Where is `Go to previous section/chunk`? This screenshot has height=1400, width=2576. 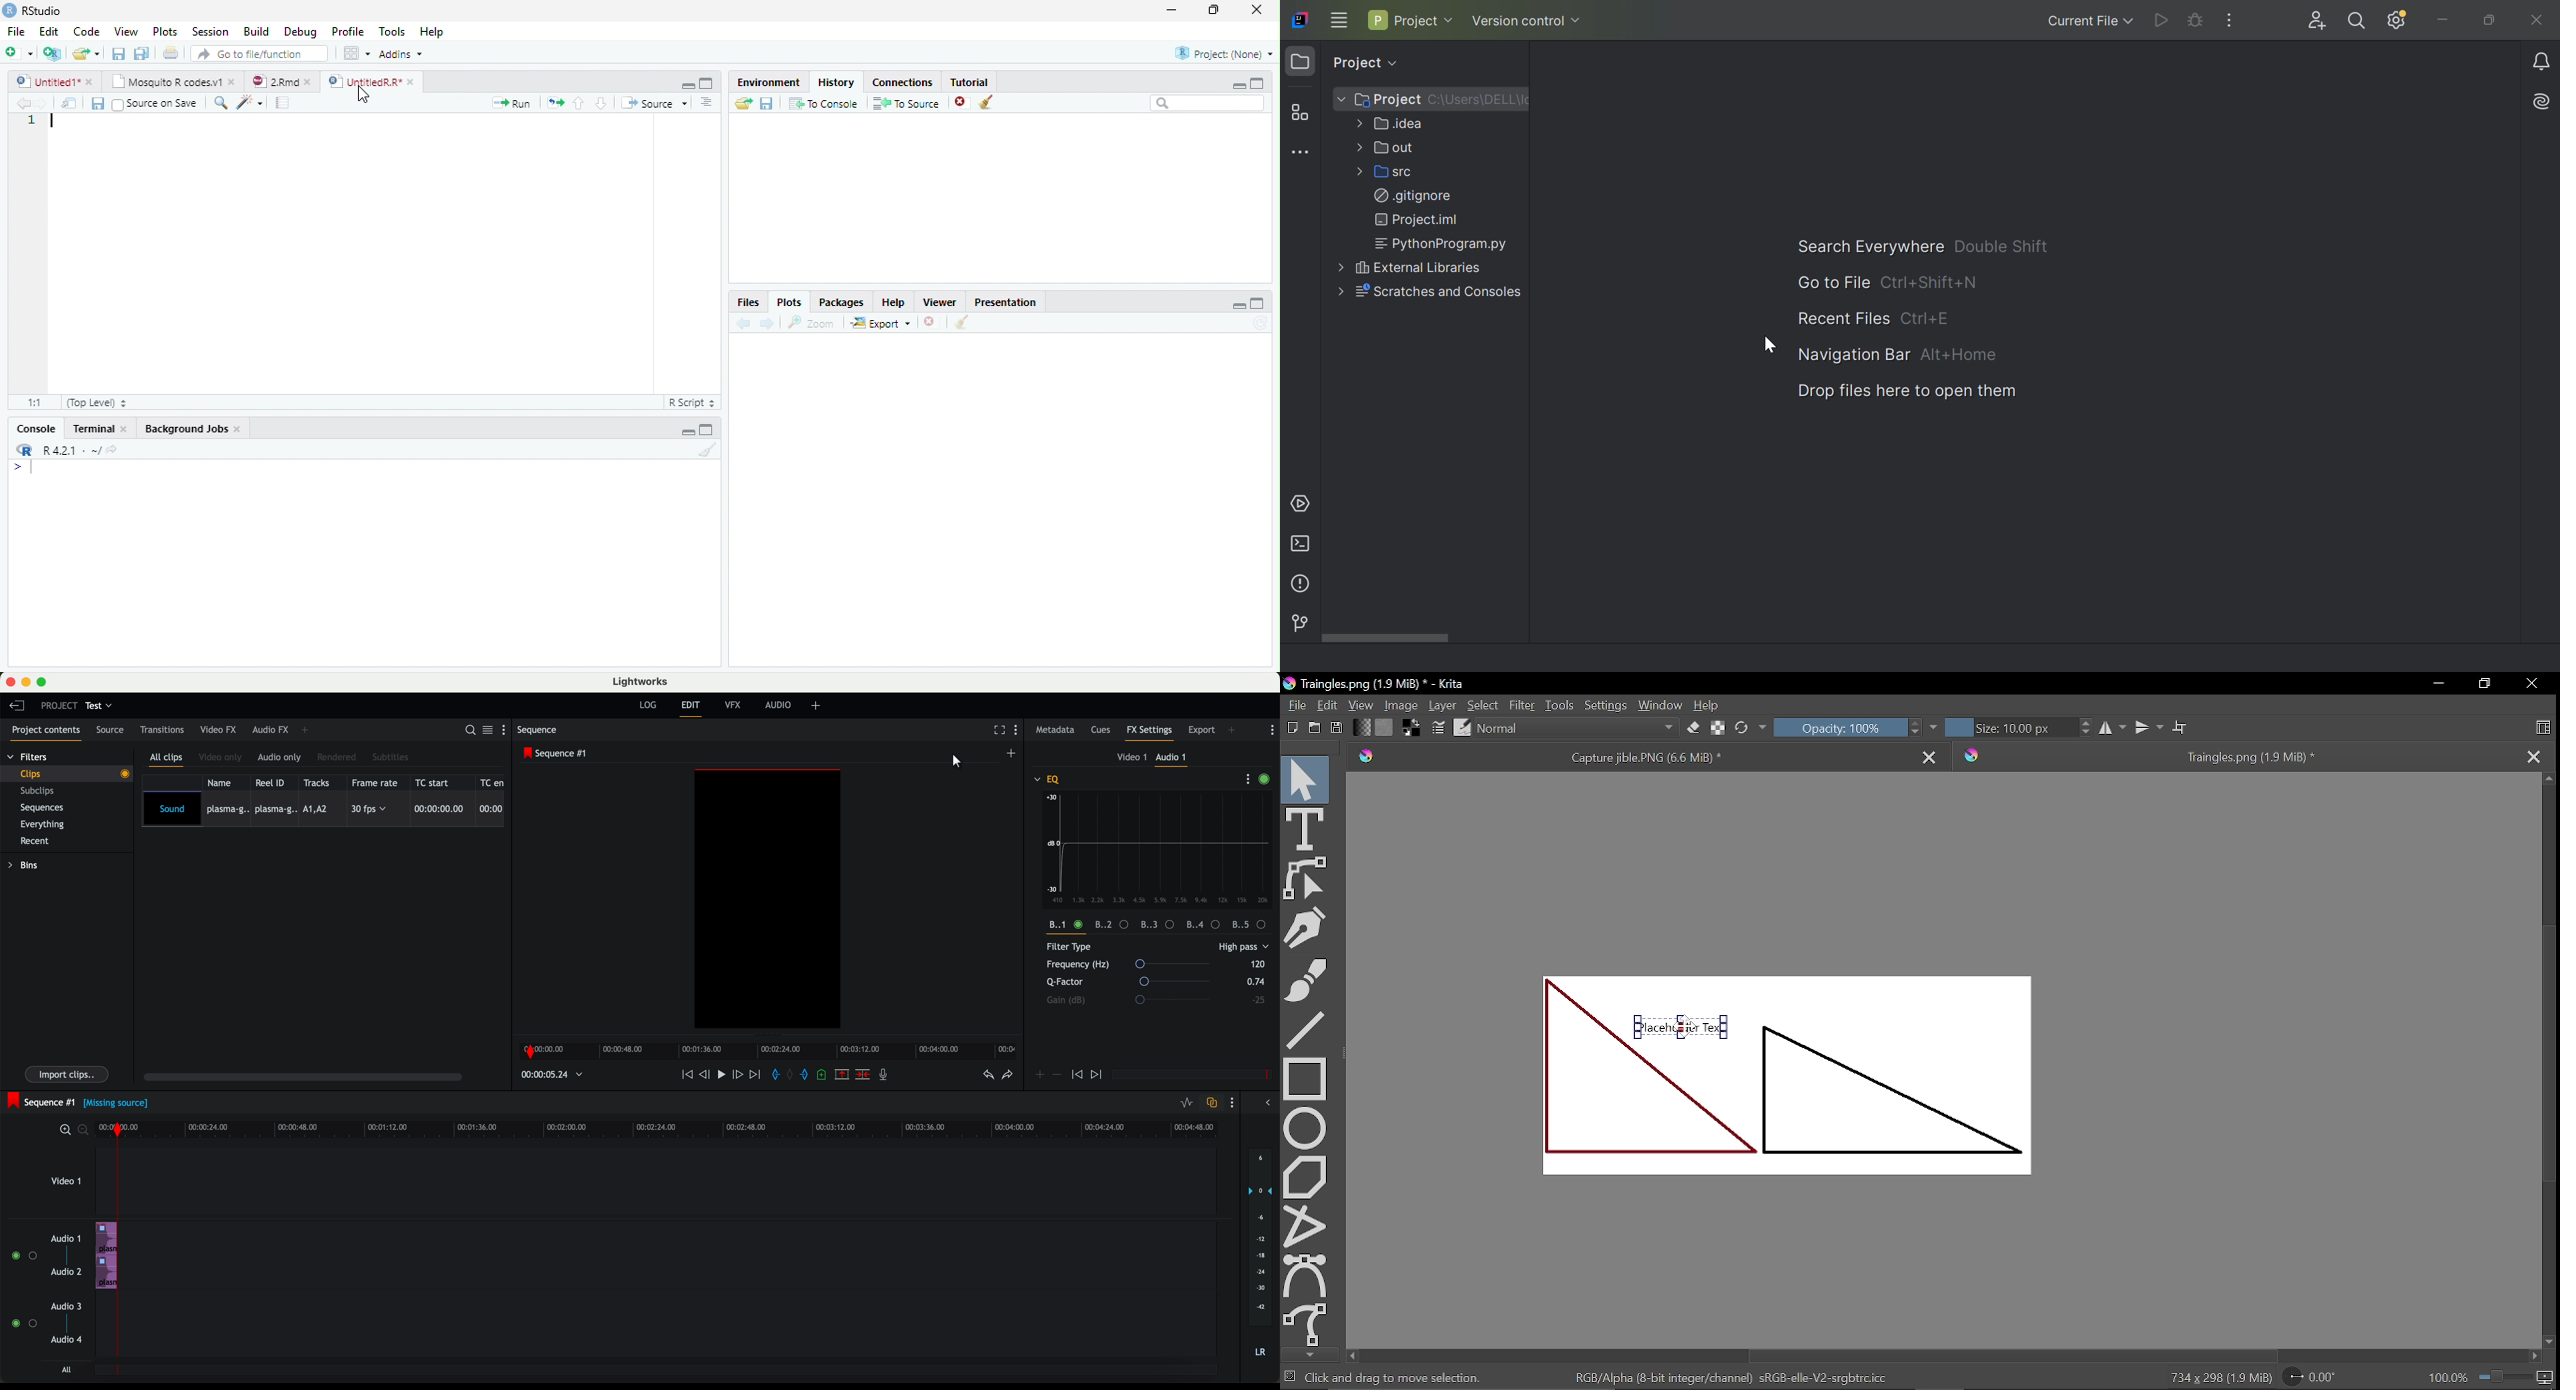
Go to previous section/chunk is located at coordinates (578, 103).